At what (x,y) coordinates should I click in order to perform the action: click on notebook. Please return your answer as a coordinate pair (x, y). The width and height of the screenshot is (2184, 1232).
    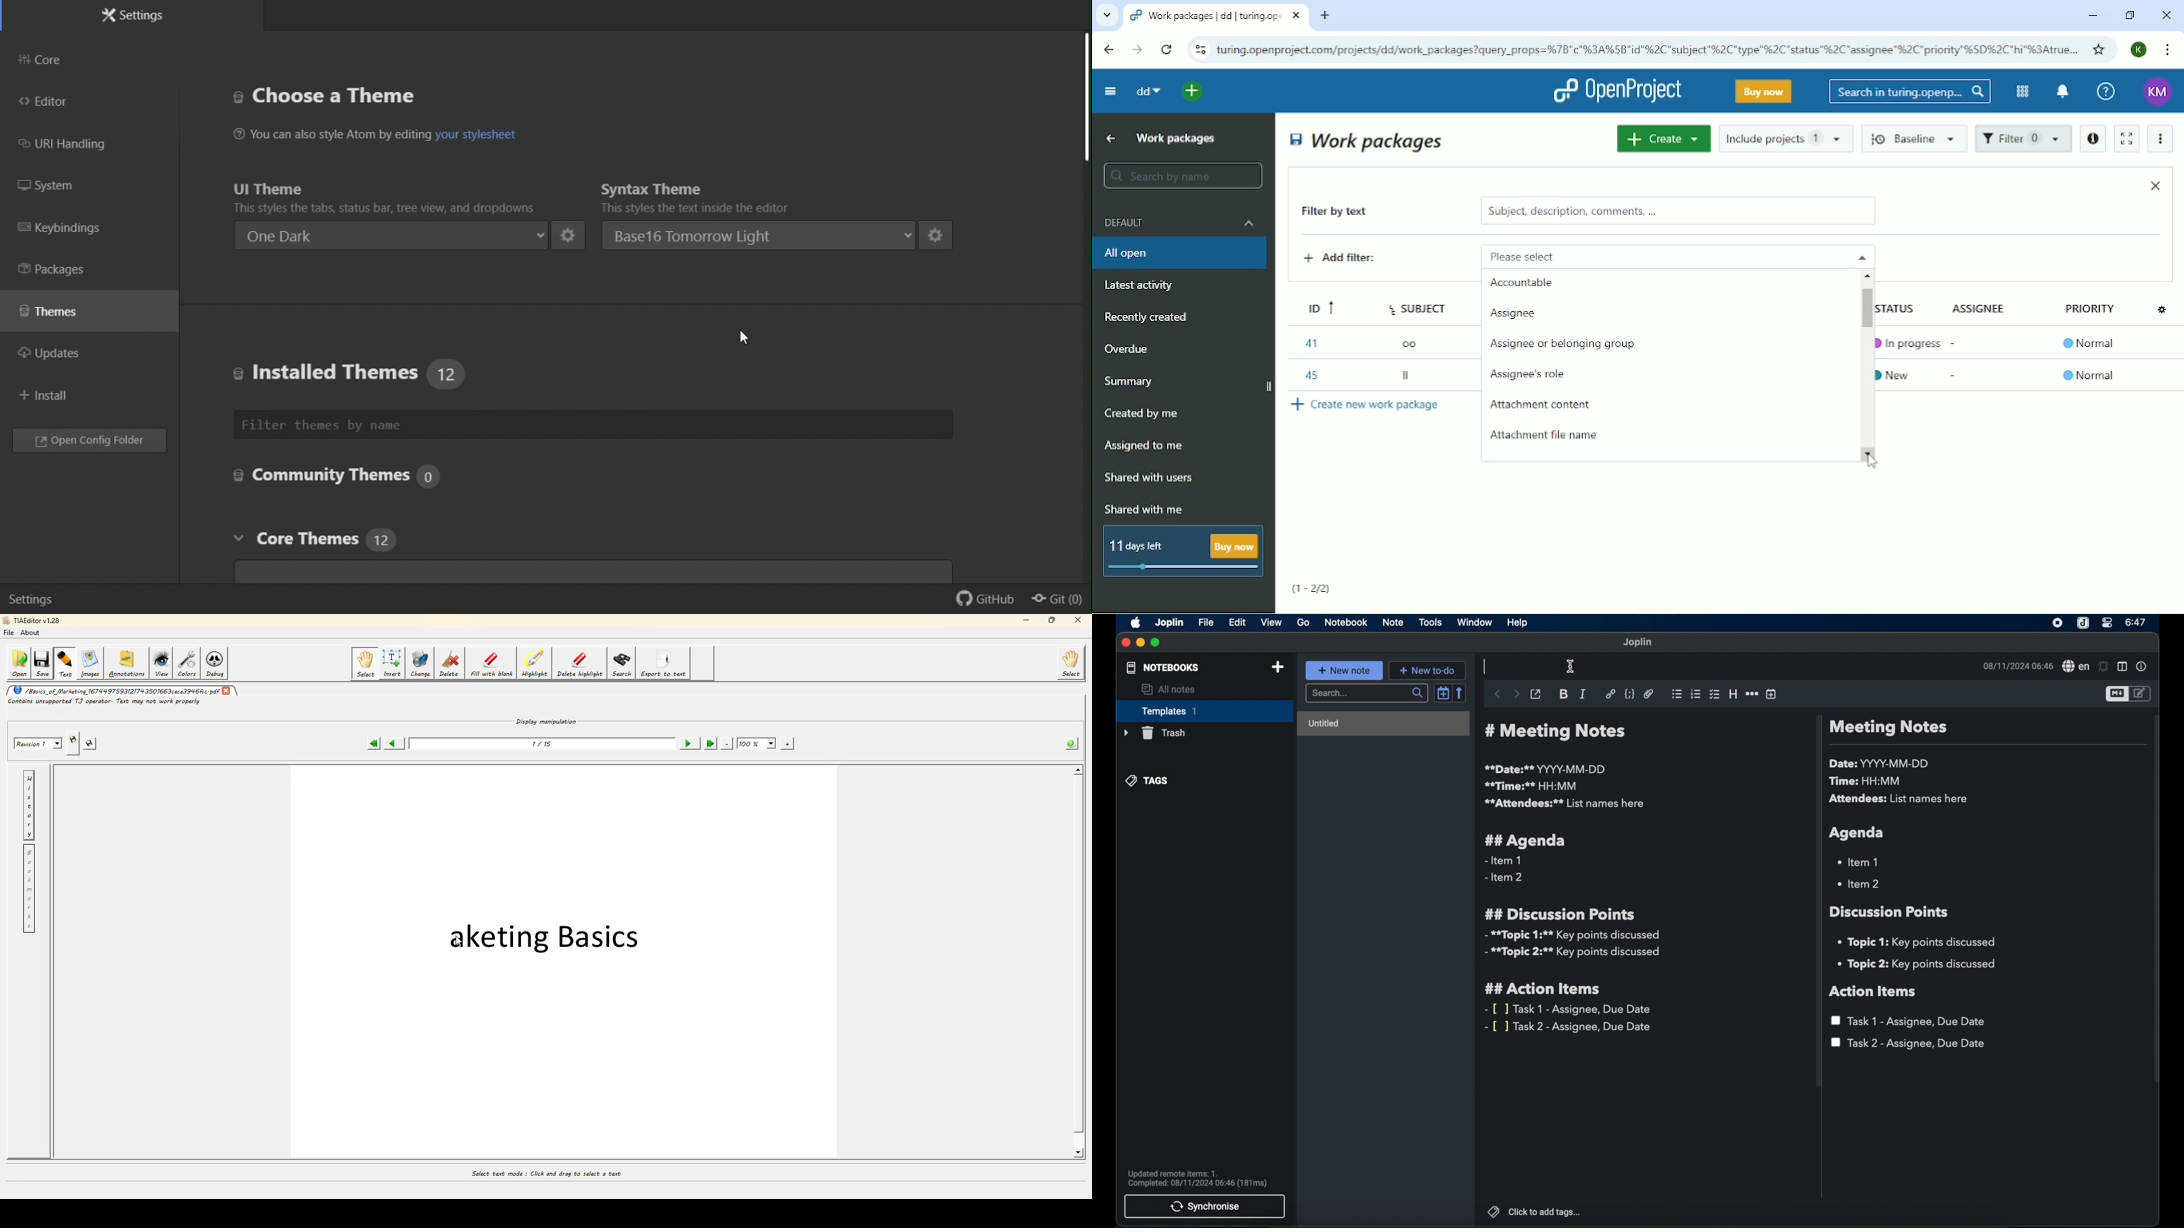
    Looking at the image, I should click on (1346, 623).